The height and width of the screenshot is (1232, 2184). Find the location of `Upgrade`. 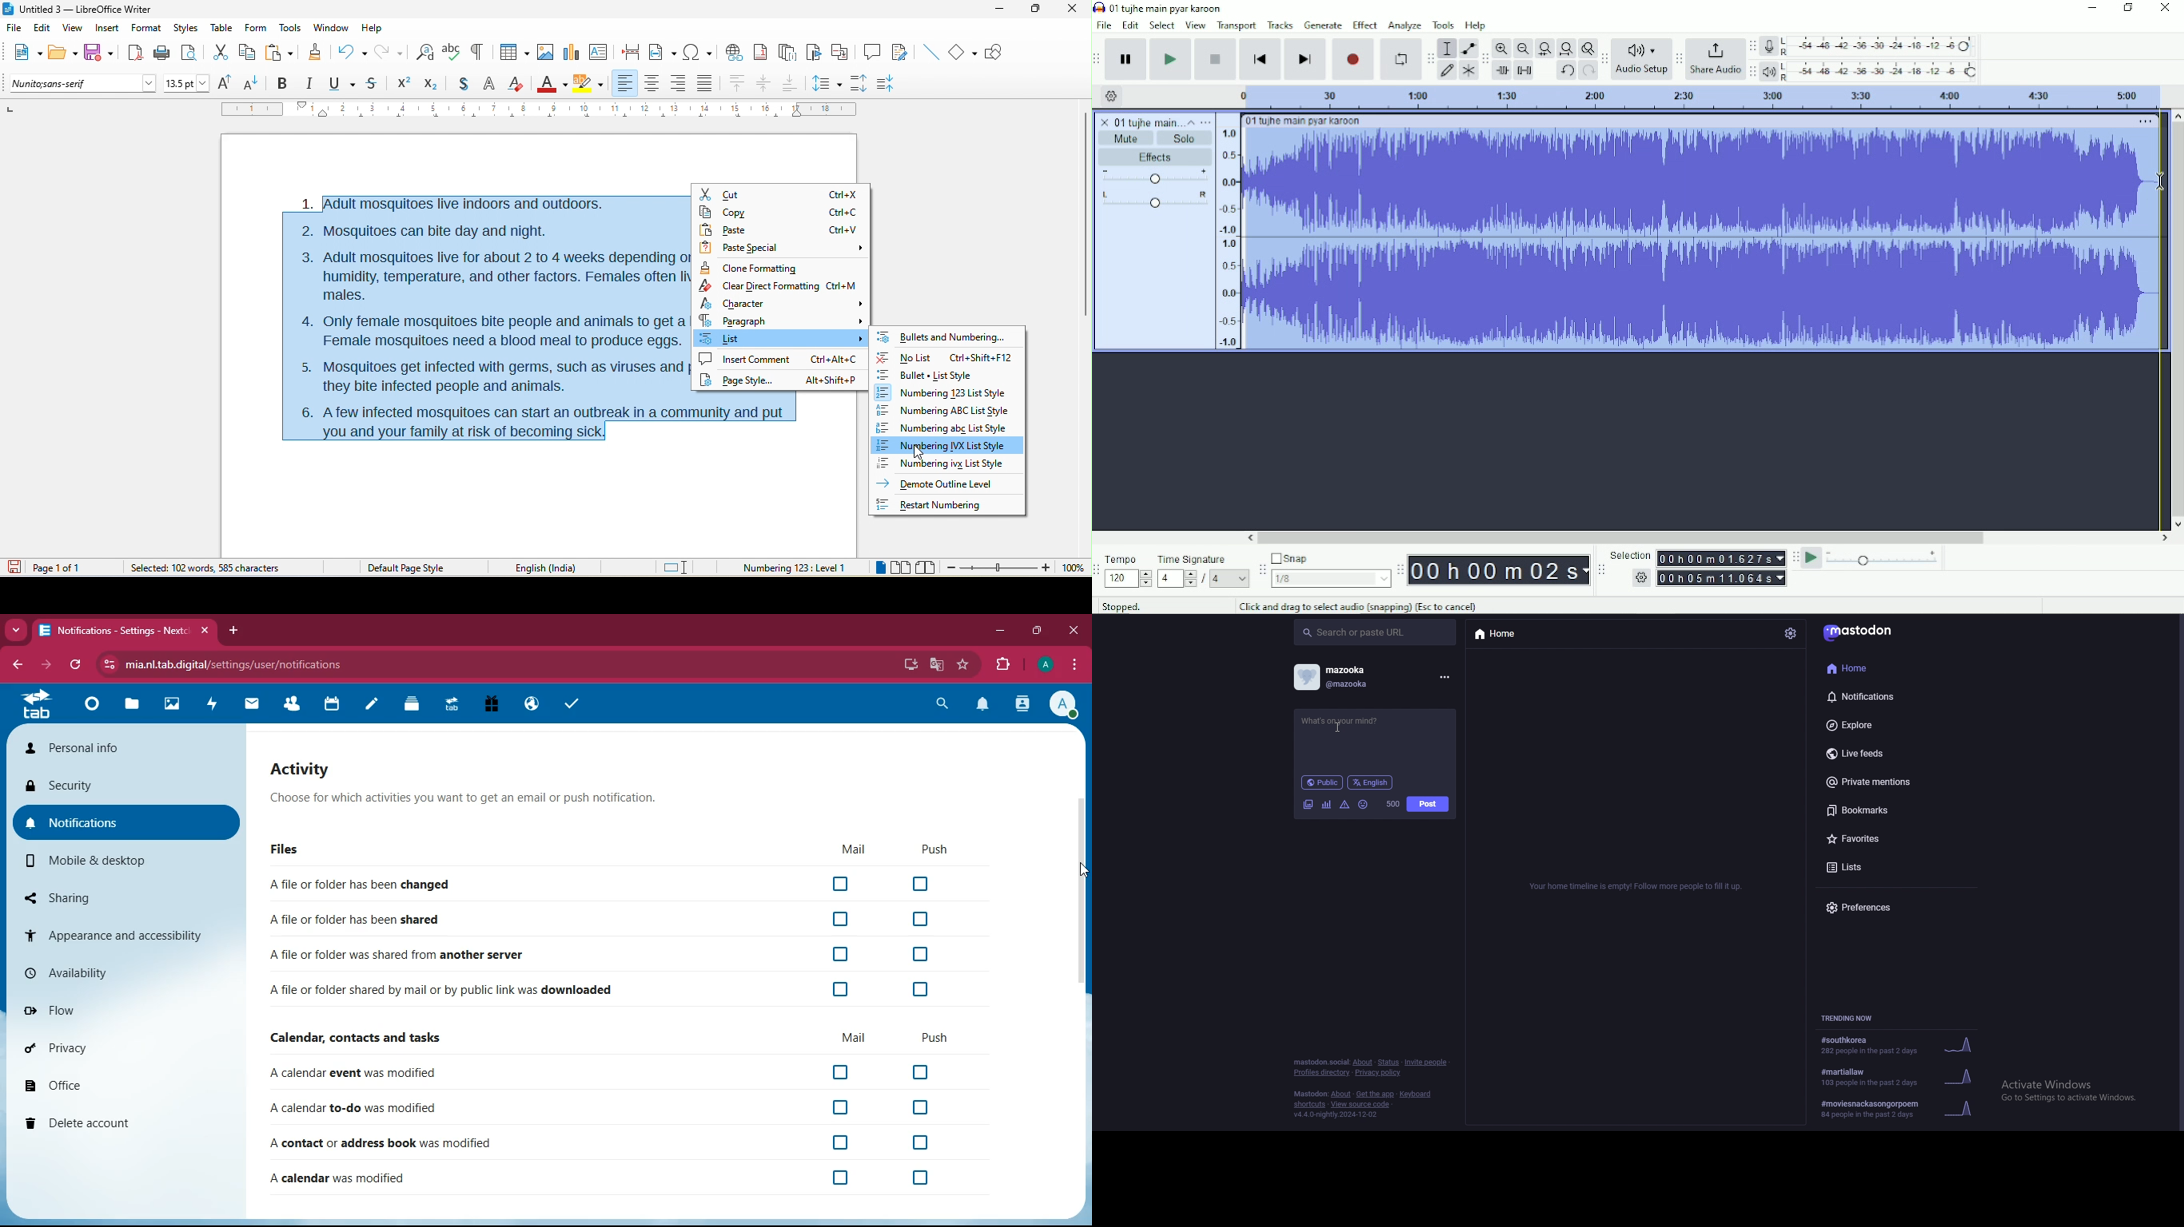

Upgrade is located at coordinates (452, 706).